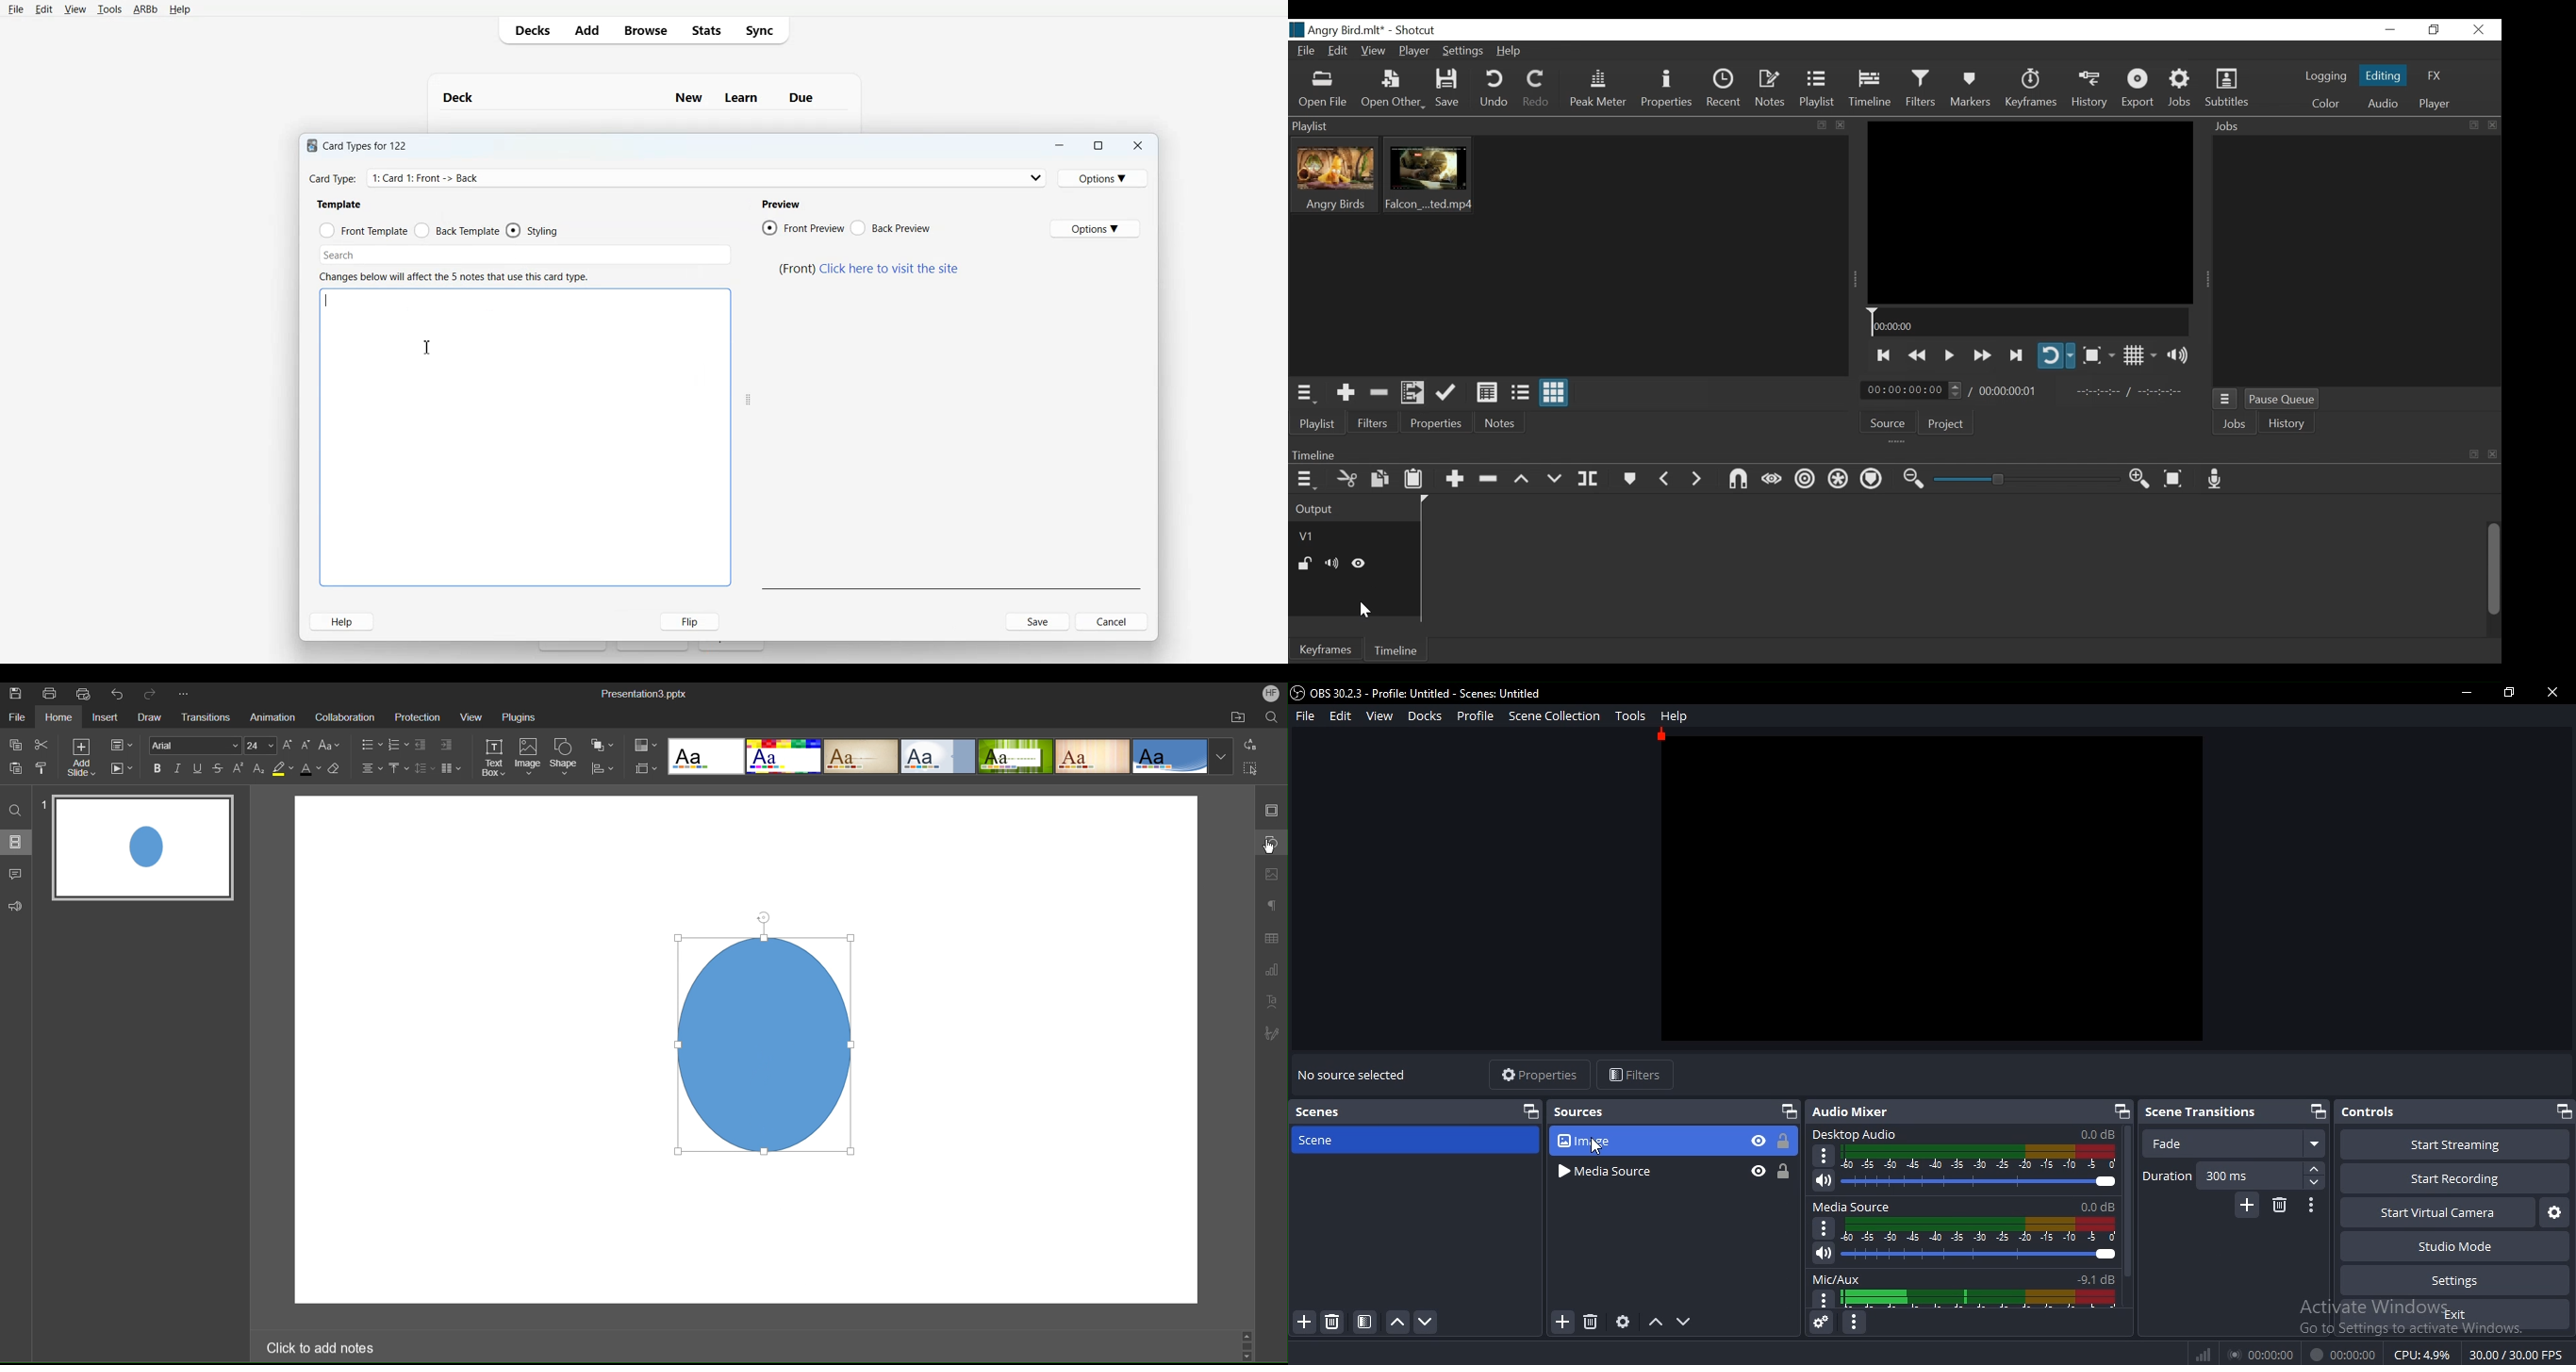 The width and height of the screenshot is (2576, 1372). I want to click on controls, so click(2443, 1112).